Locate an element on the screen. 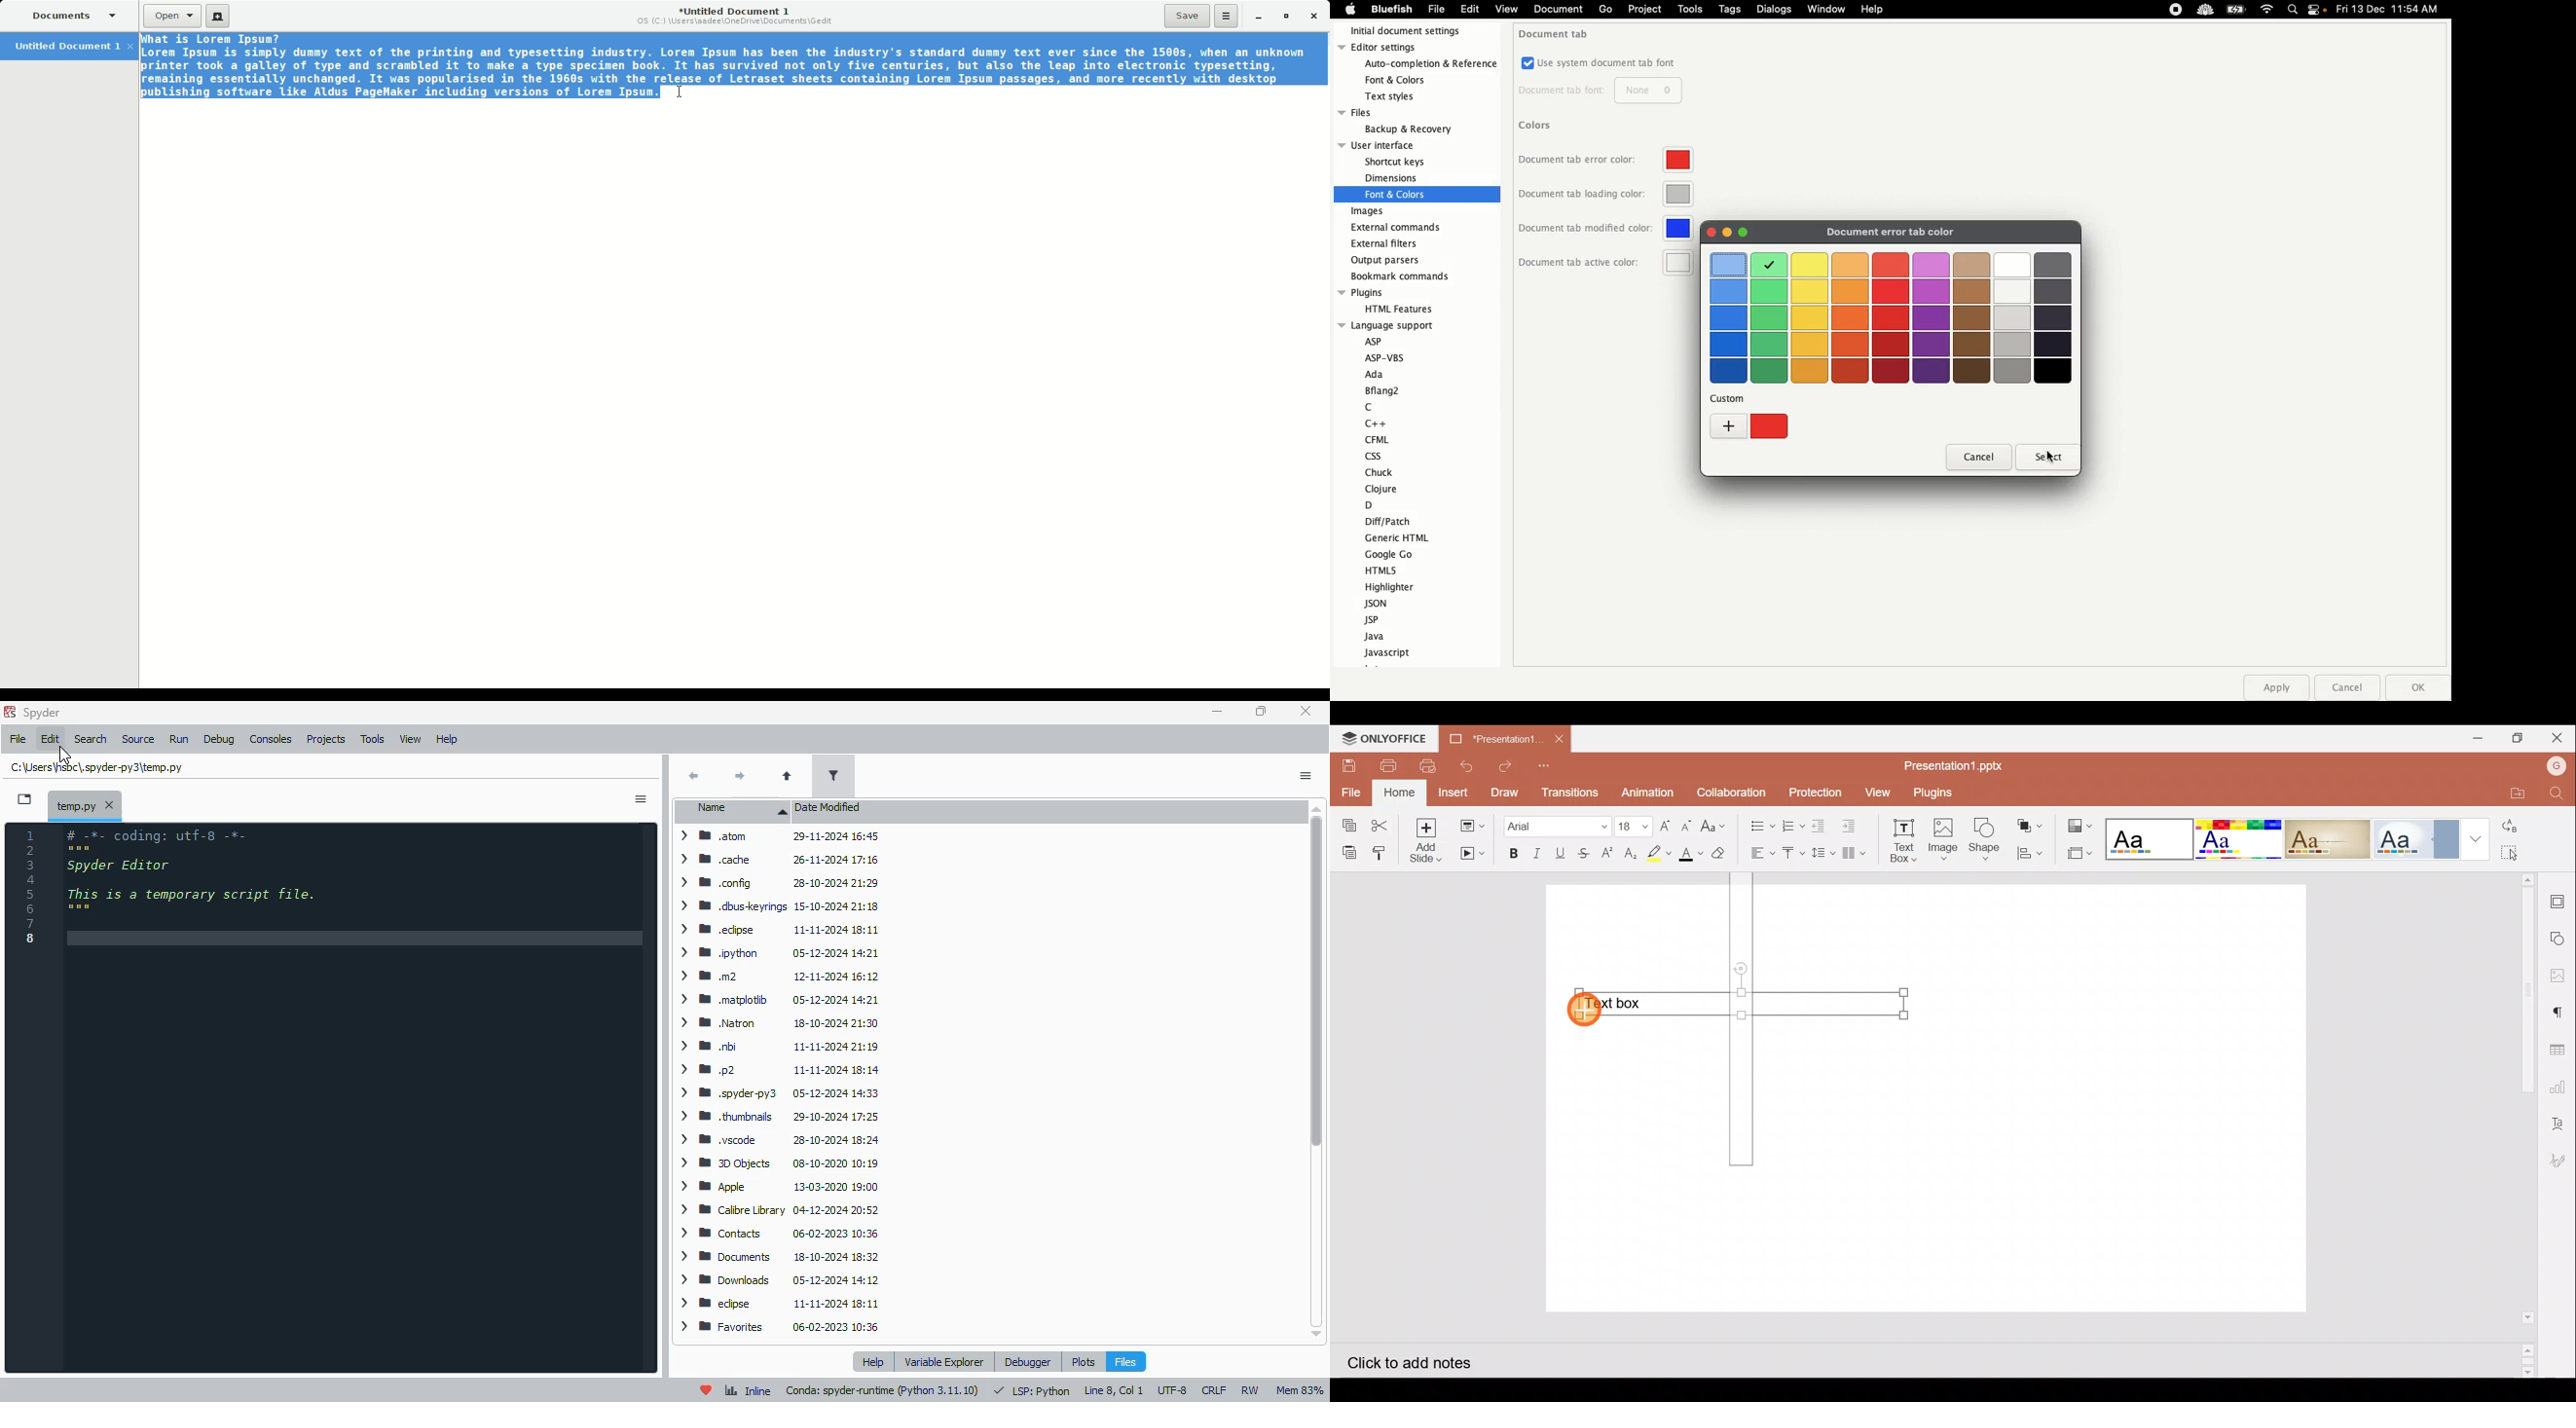  back is located at coordinates (693, 776).